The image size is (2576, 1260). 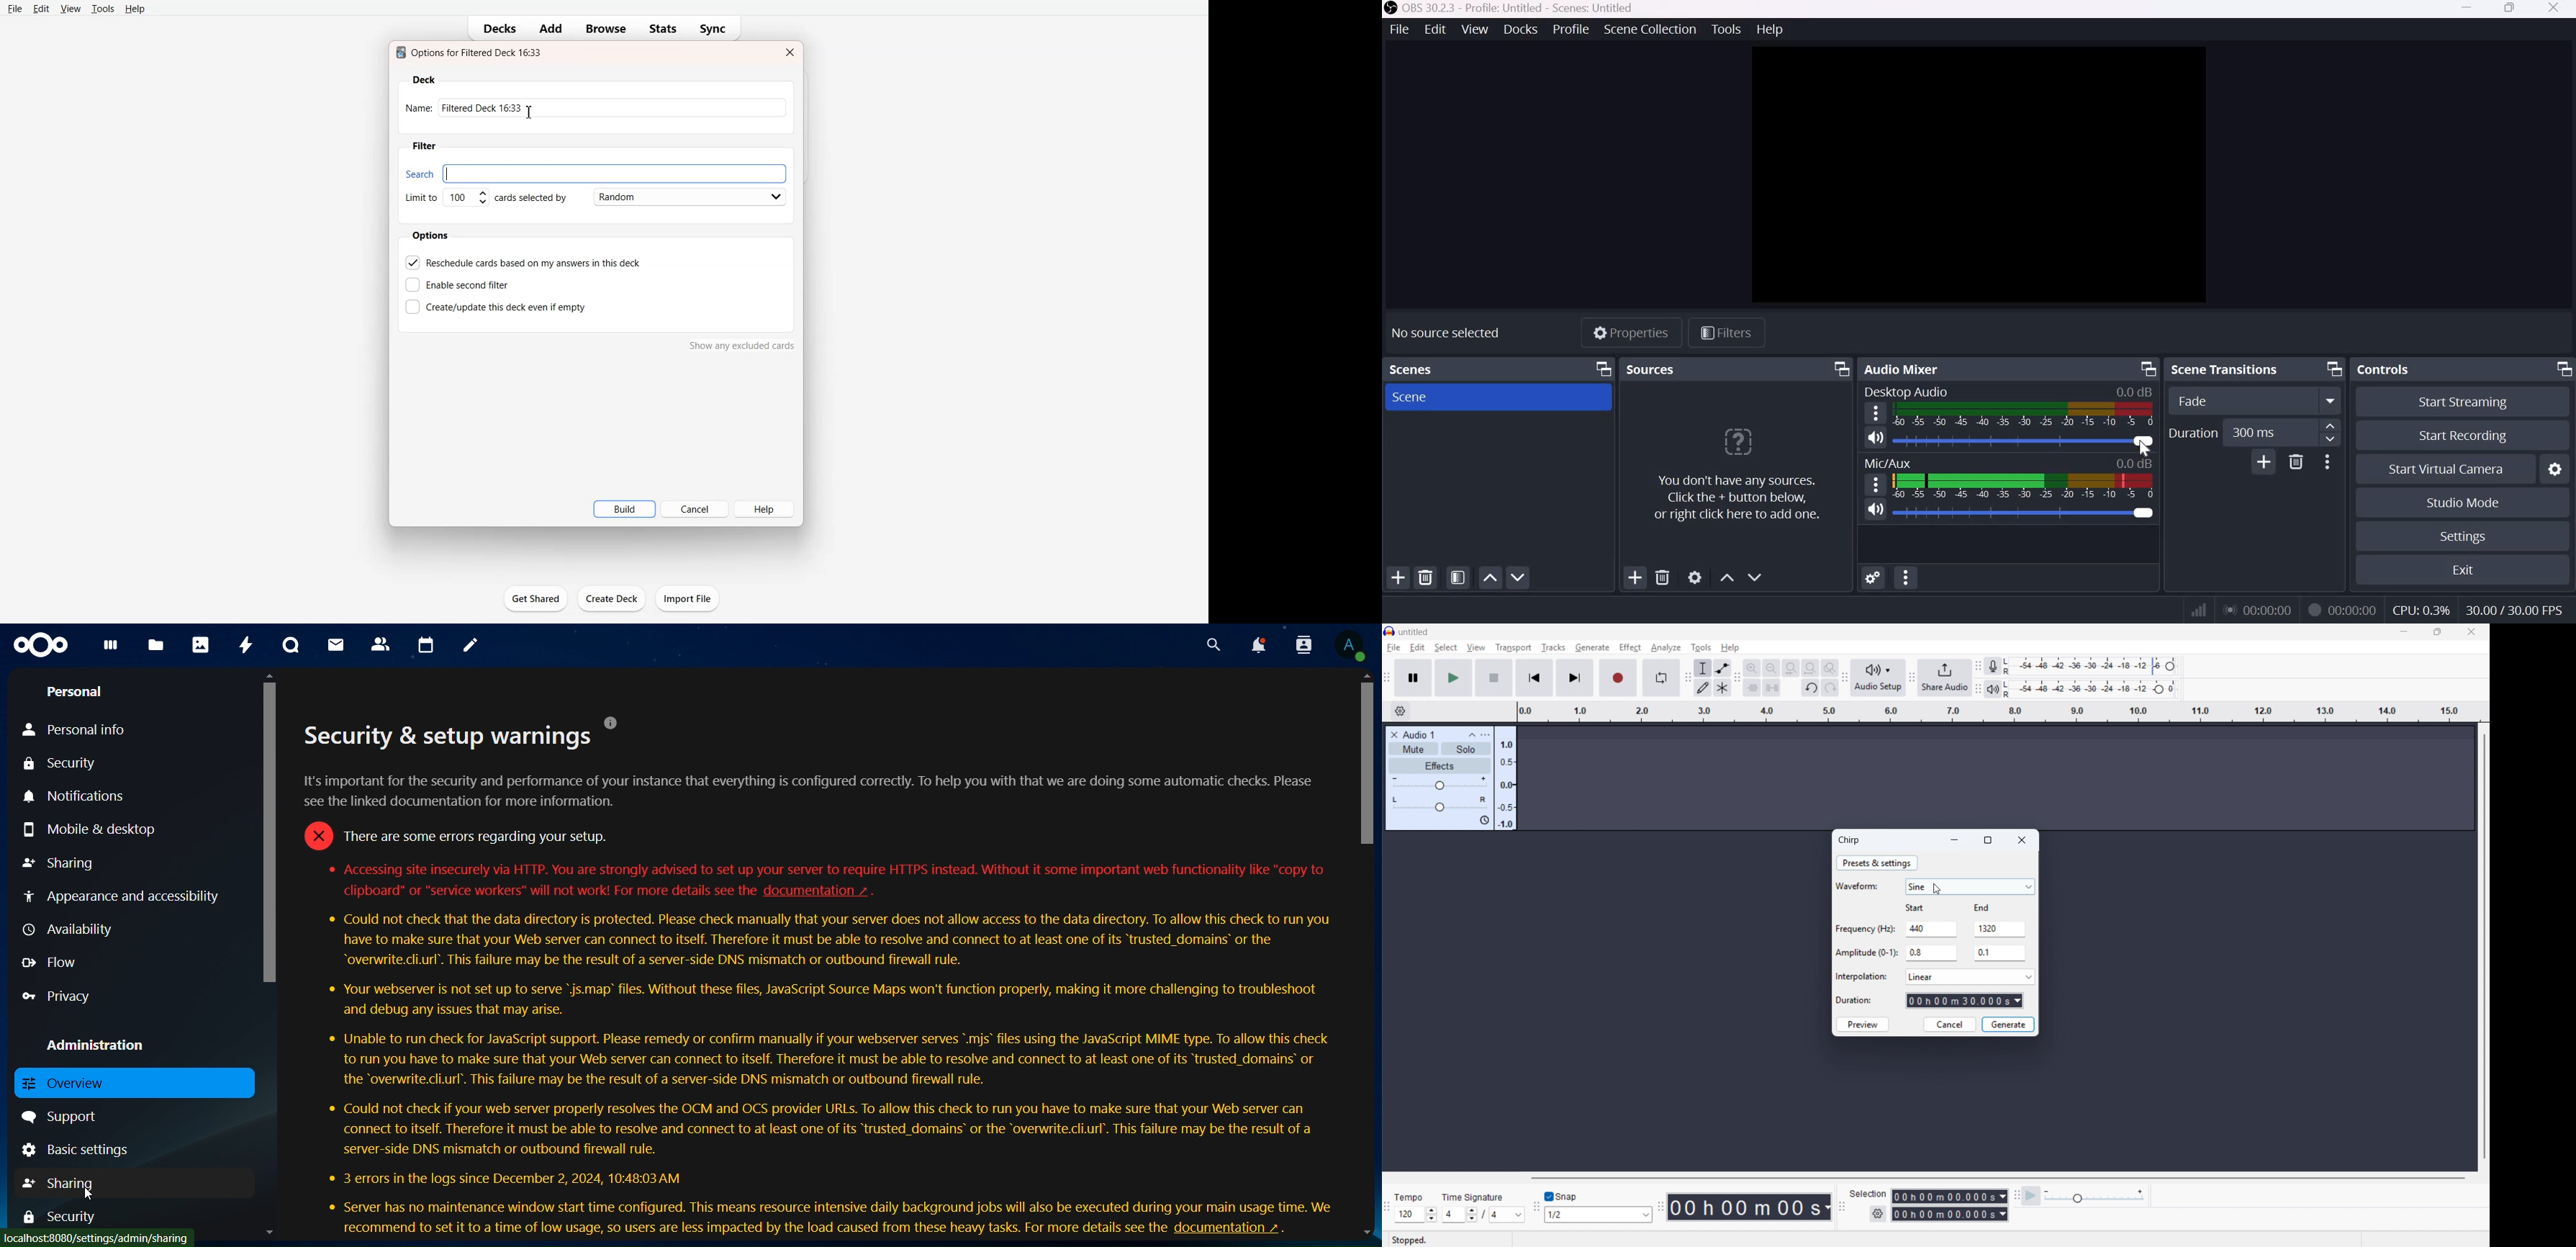 What do you see at coordinates (1256, 644) in the screenshot?
I see `notifications` at bounding box center [1256, 644].